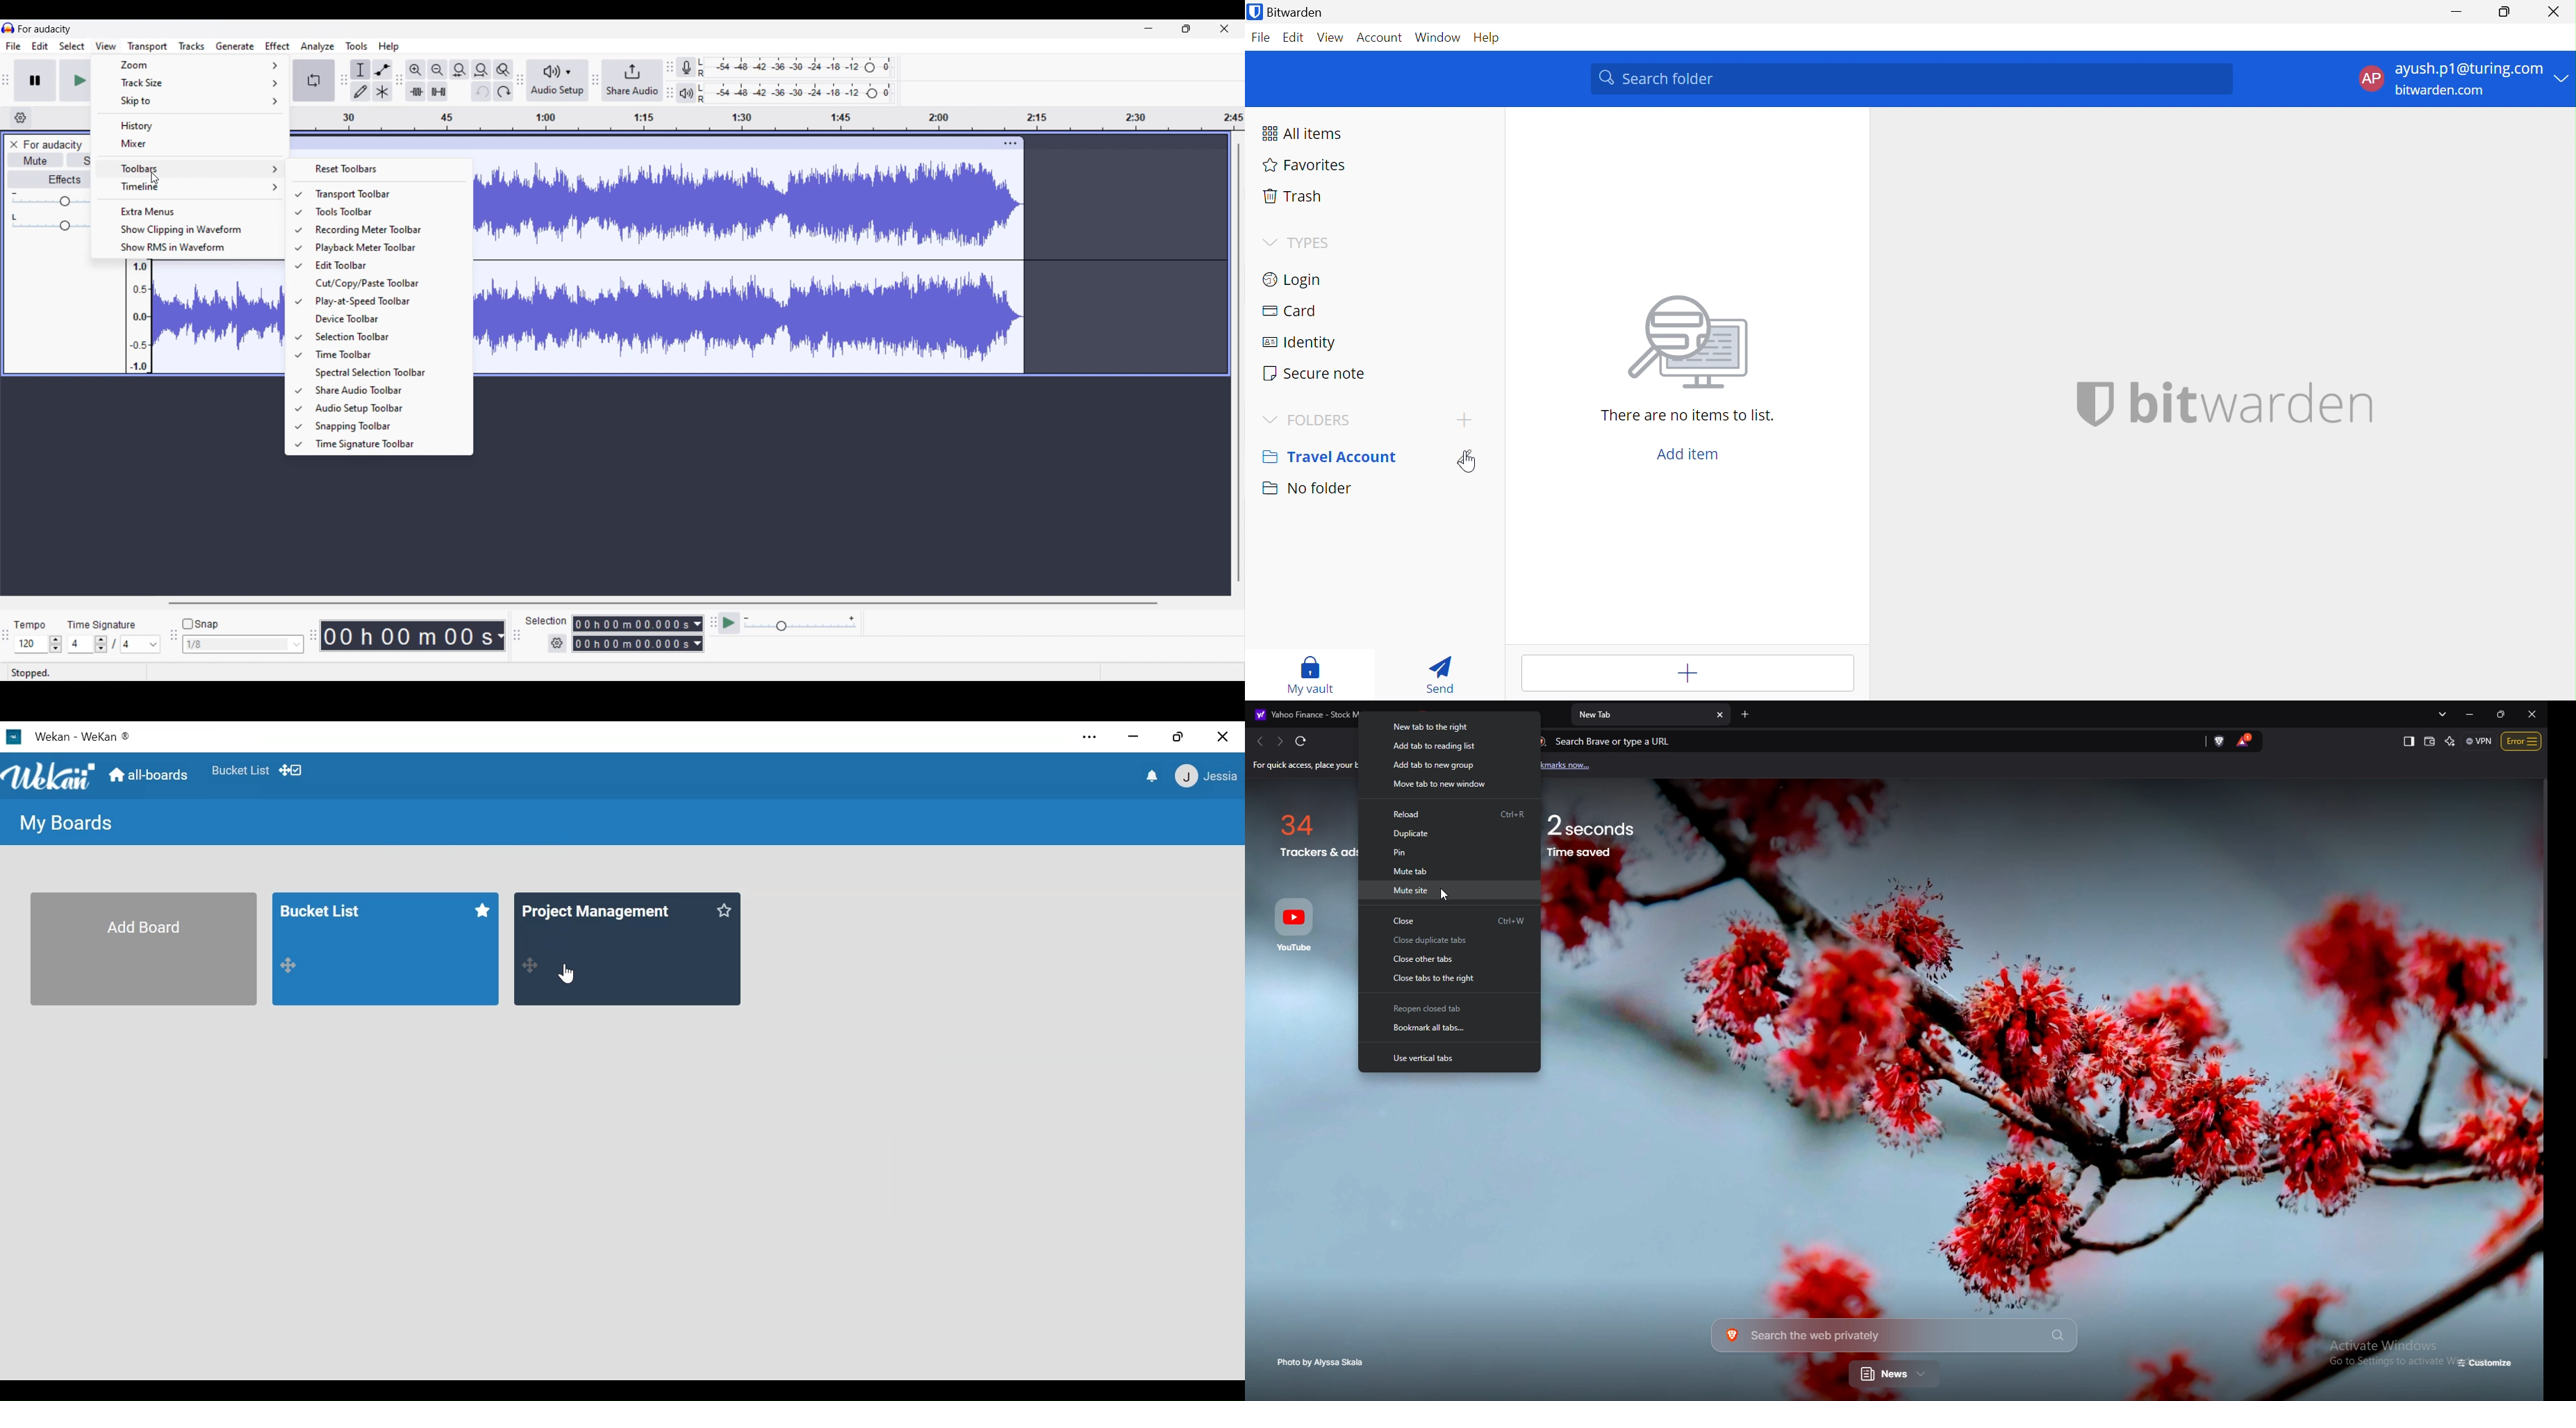 The width and height of the screenshot is (2576, 1428). Describe the element at coordinates (1450, 1029) in the screenshot. I see `bookmark this tab` at that location.